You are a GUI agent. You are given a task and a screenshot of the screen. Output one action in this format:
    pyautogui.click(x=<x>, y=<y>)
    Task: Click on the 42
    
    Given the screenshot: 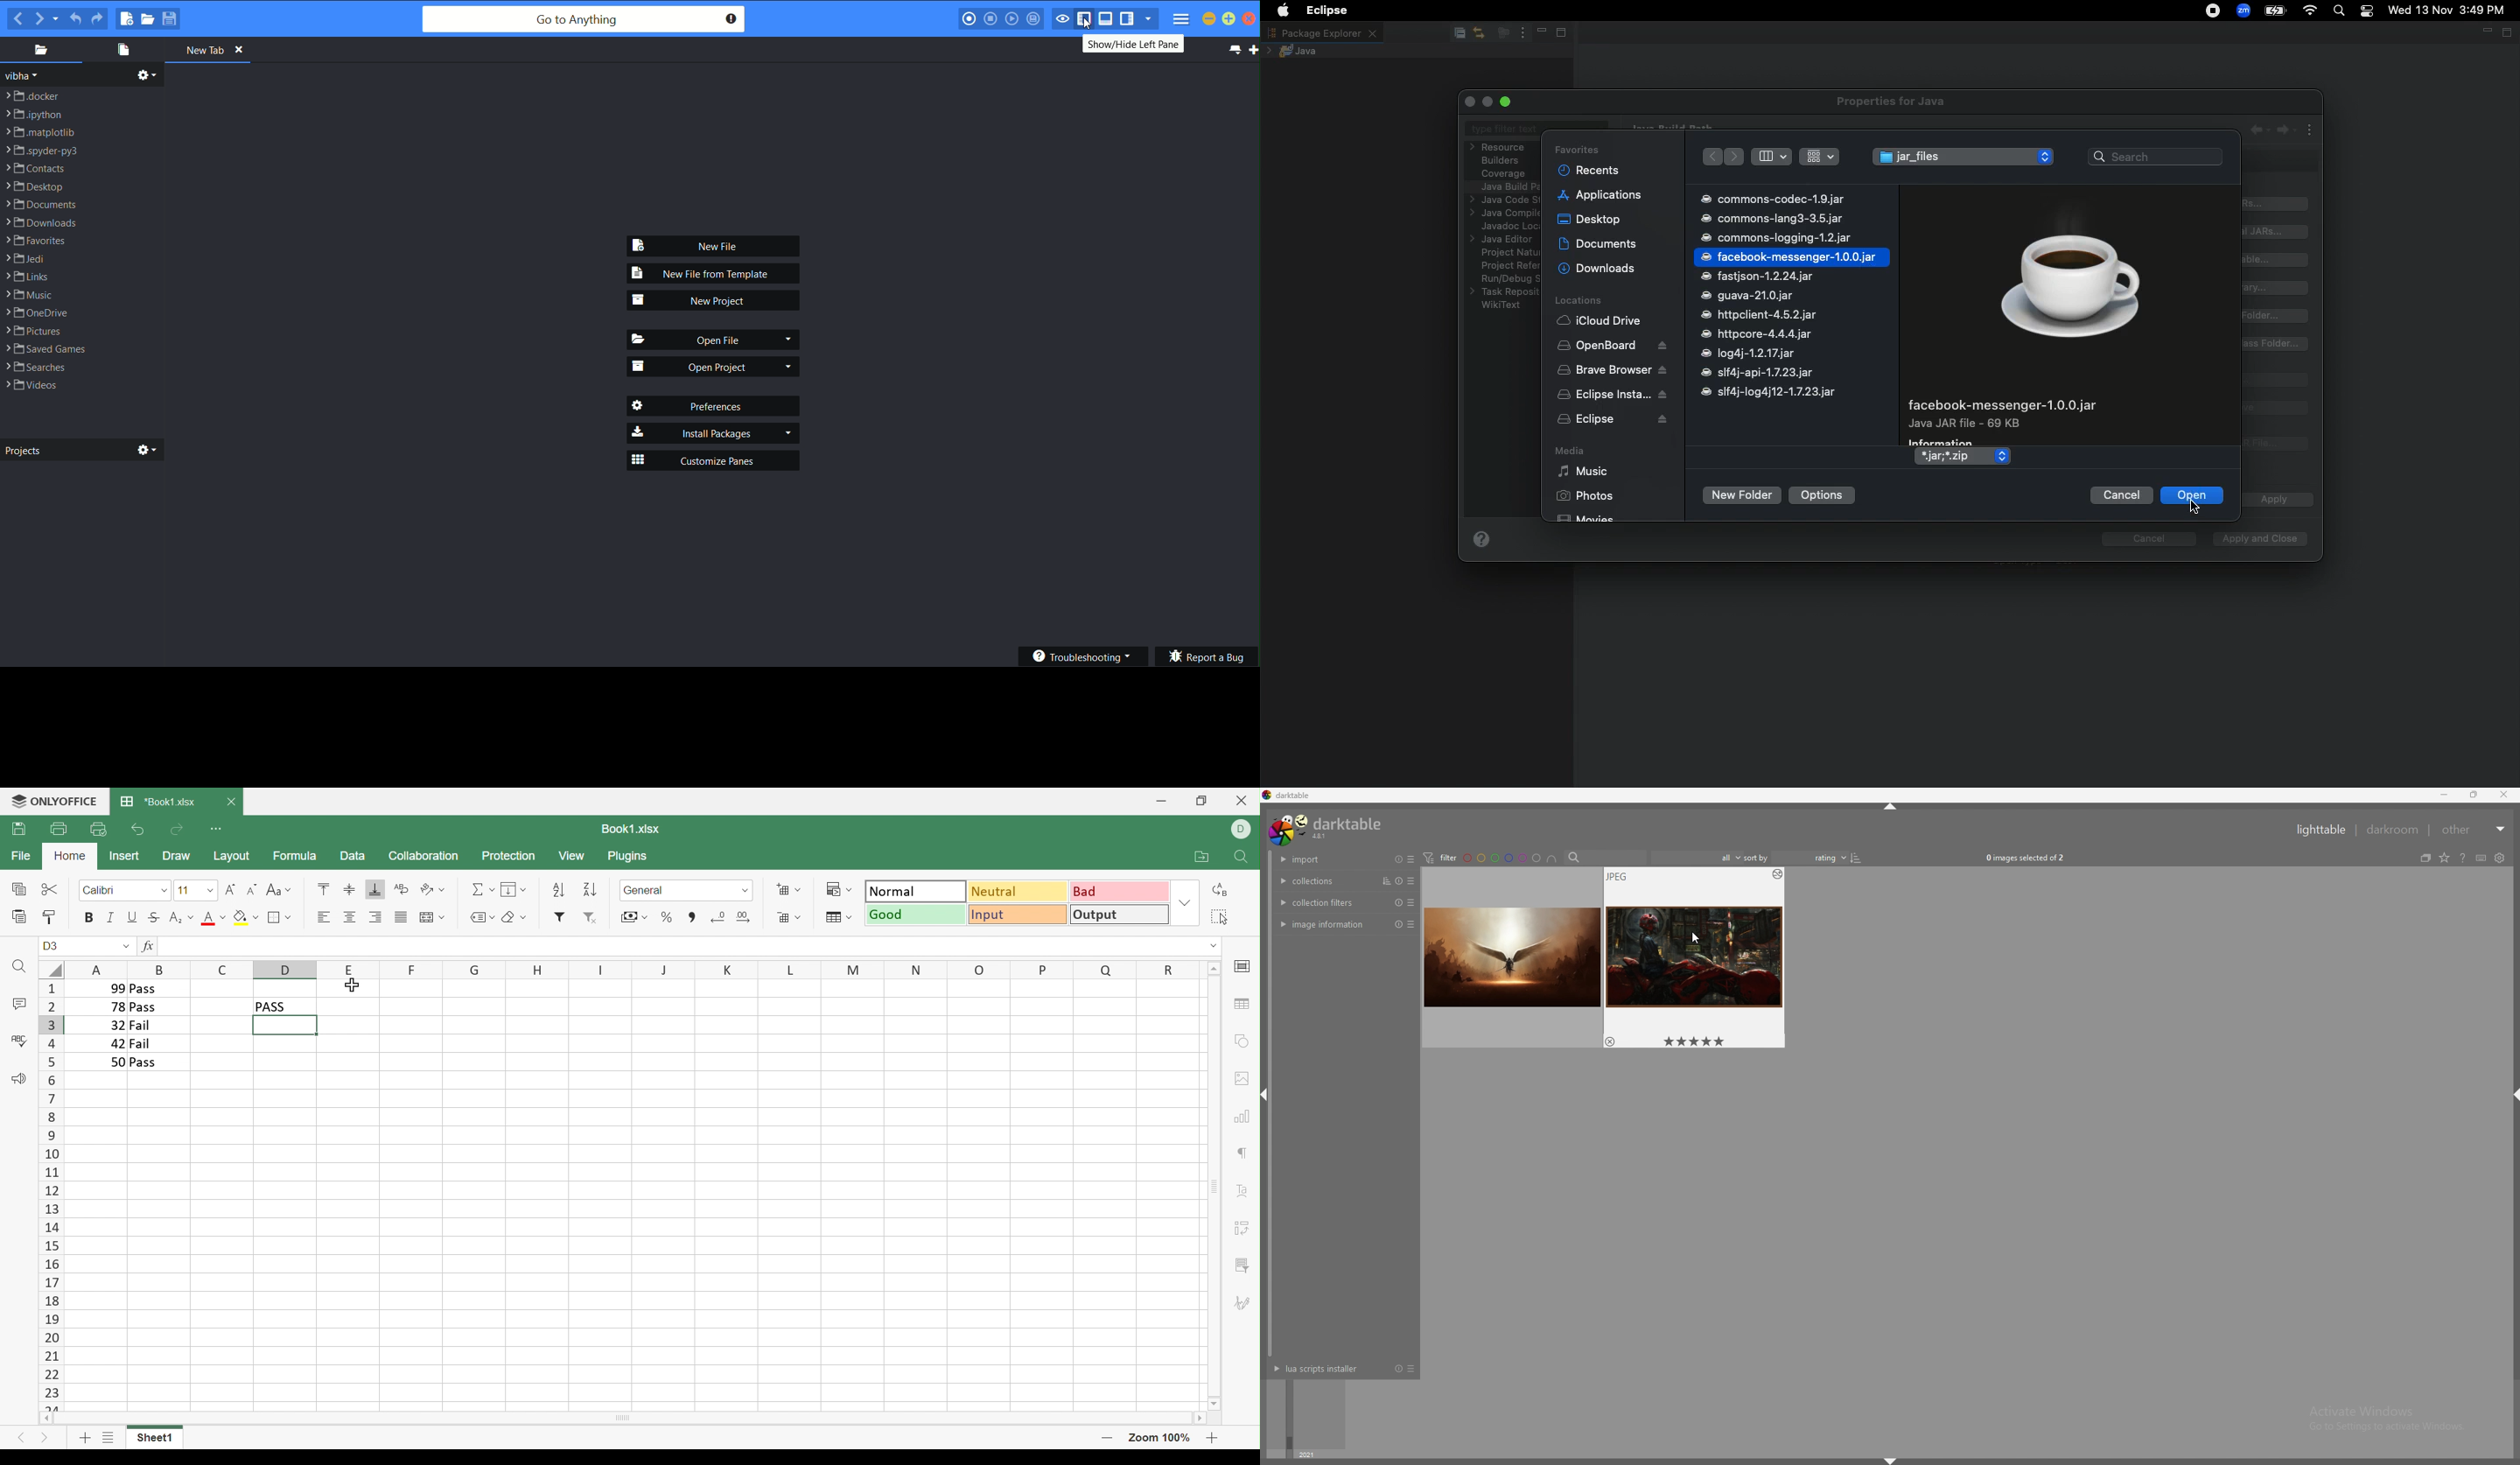 What is the action you would take?
    pyautogui.click(x=118, y=1044)
    